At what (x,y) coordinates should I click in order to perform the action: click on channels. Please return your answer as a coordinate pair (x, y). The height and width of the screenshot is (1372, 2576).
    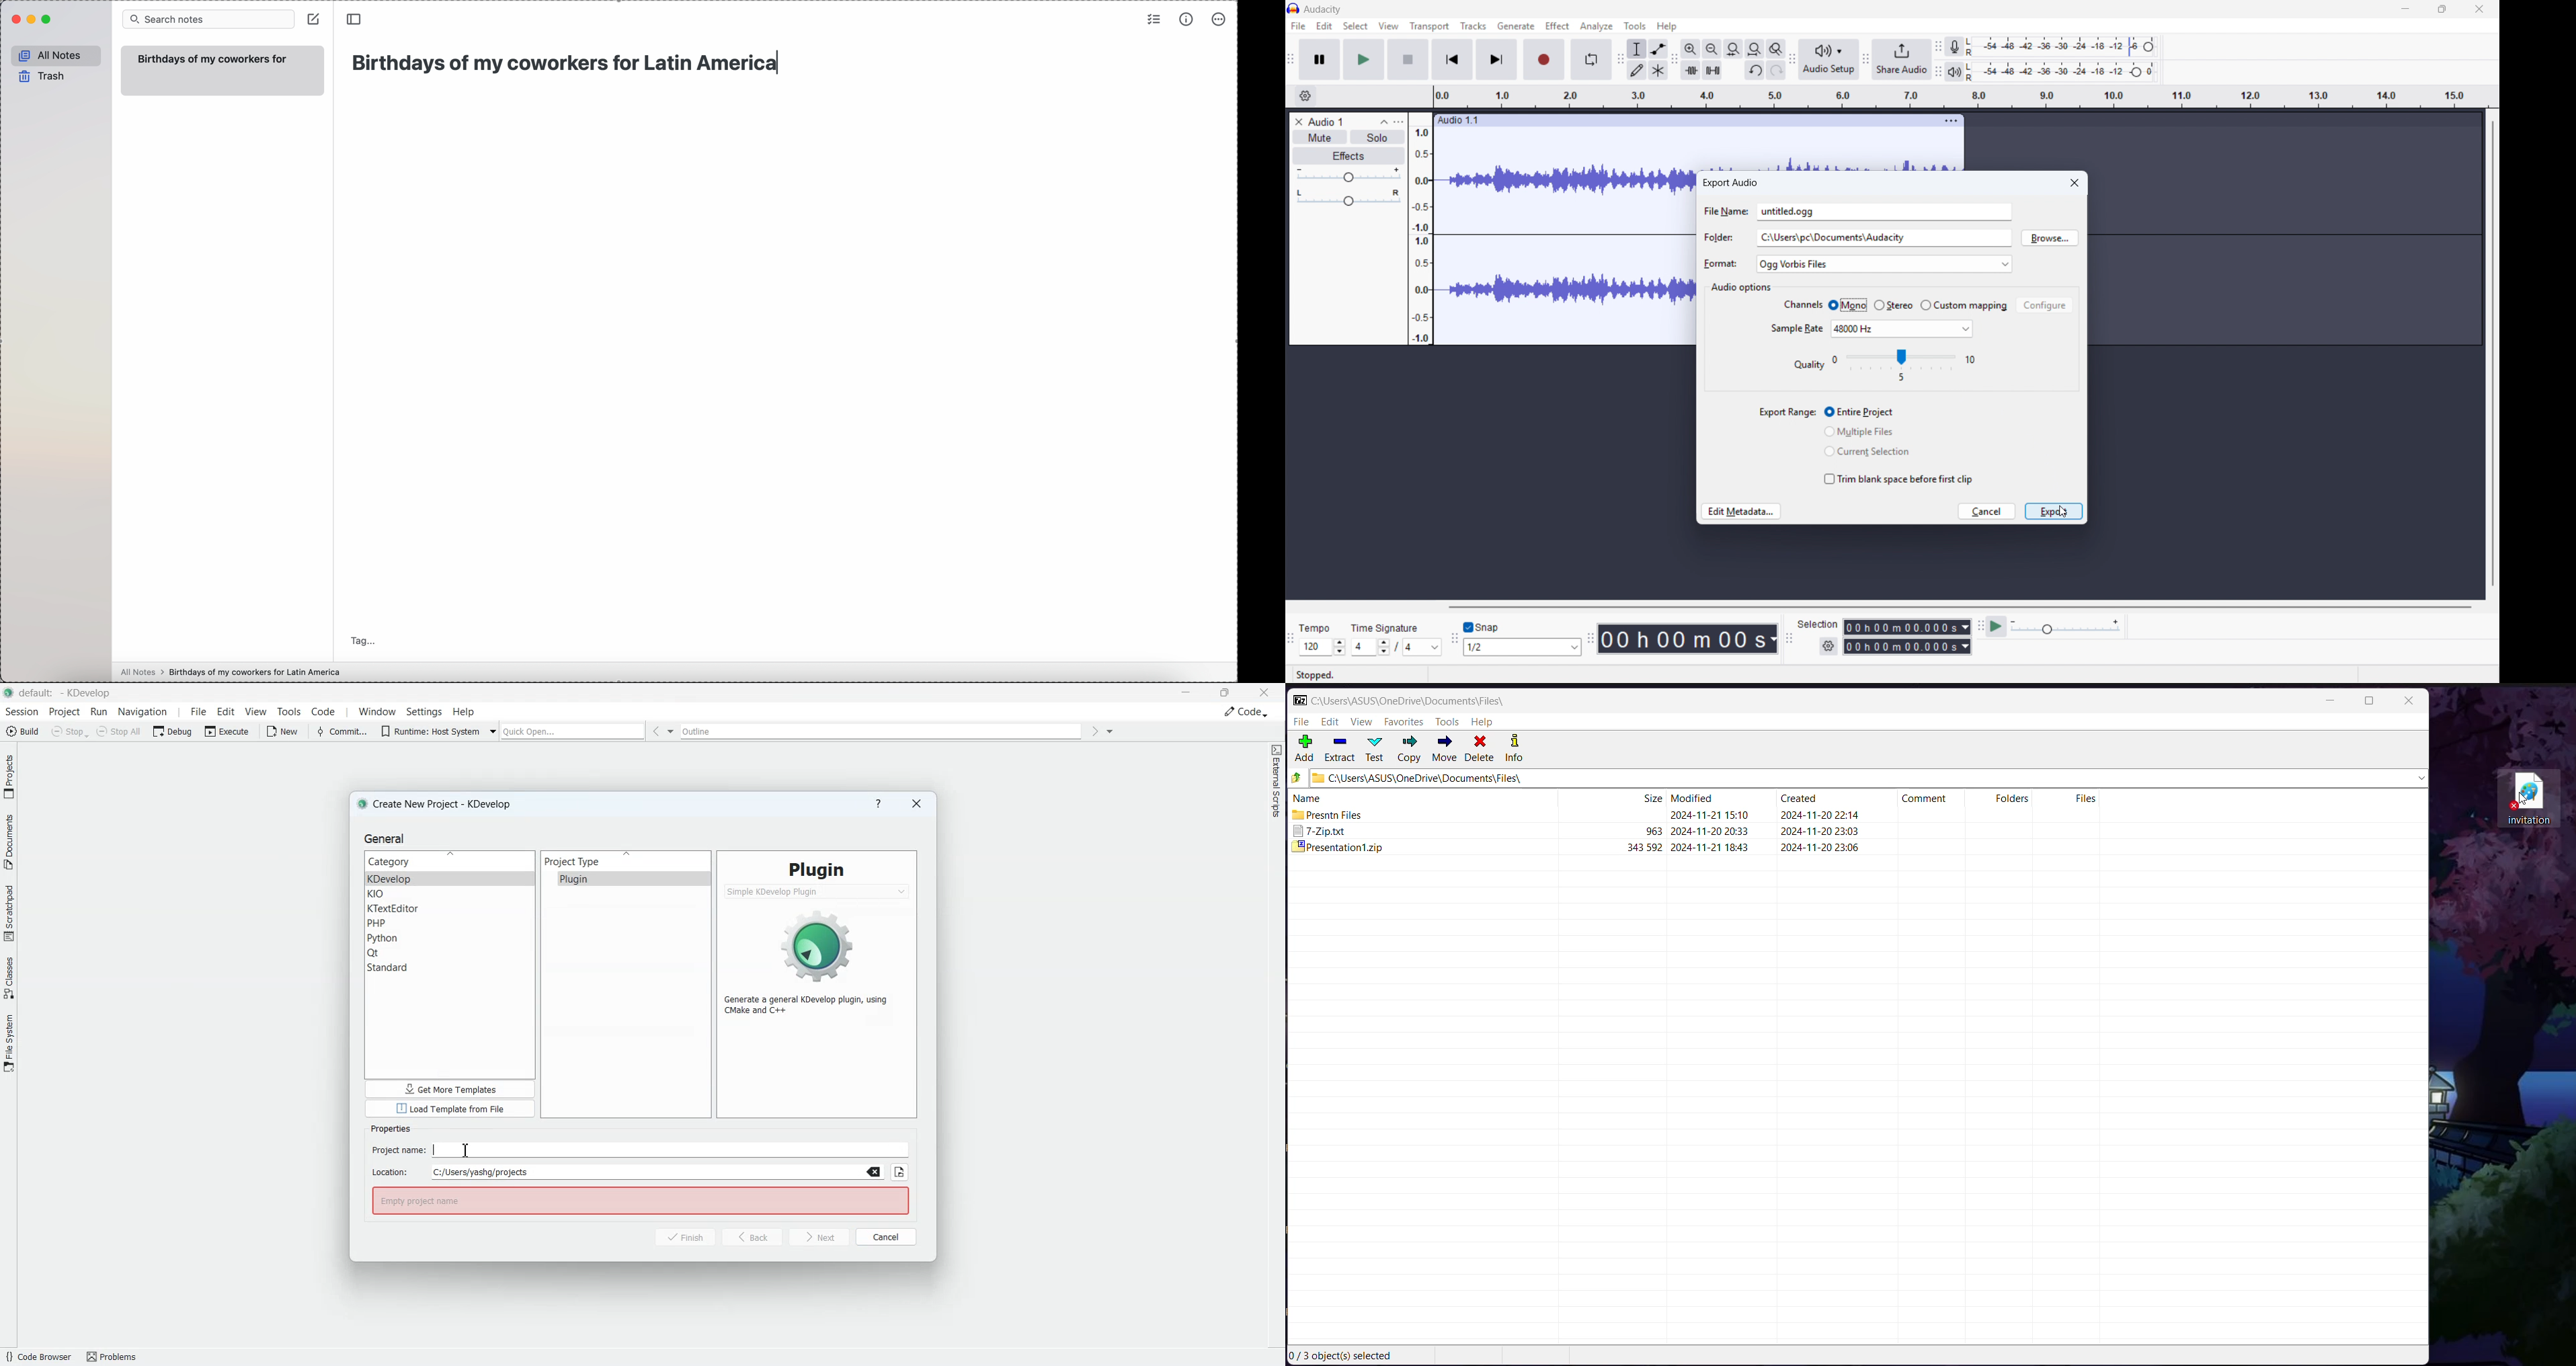
    Looking at the image, I should click on (1802, 306).